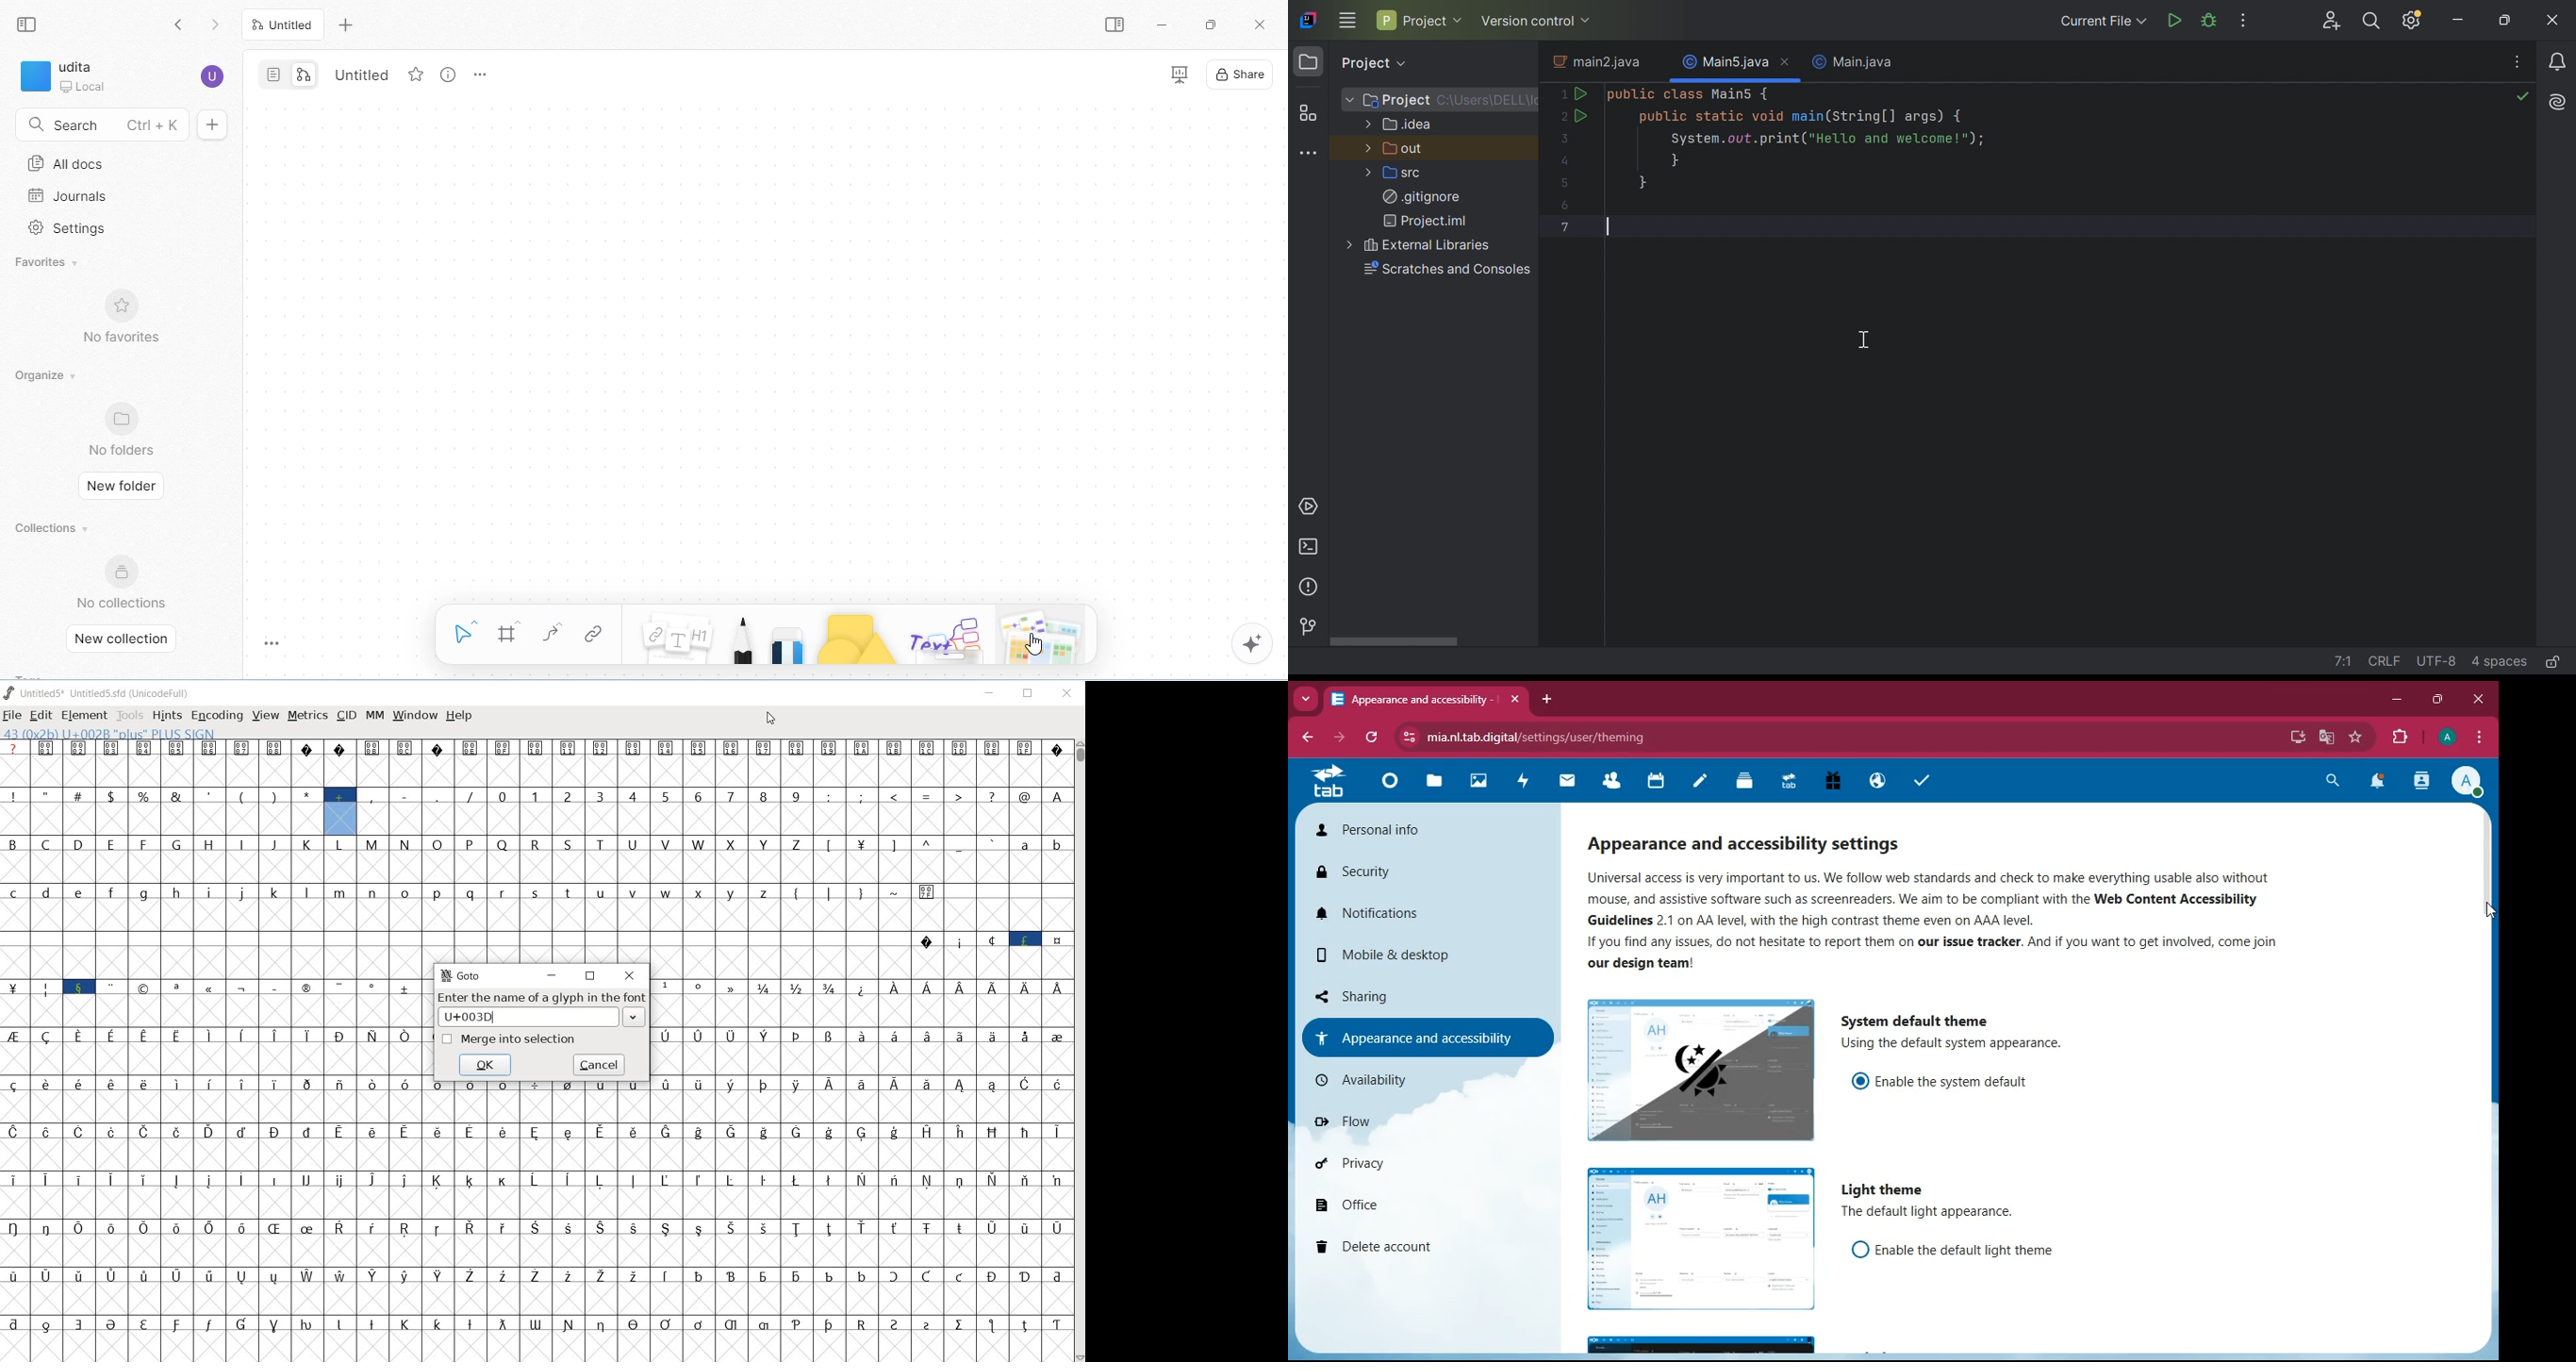 The height and width of the screenshot is (1372, 2576). Describe the element at coordinates (1785, 781) in the screenshot. I see `tab` at that location.